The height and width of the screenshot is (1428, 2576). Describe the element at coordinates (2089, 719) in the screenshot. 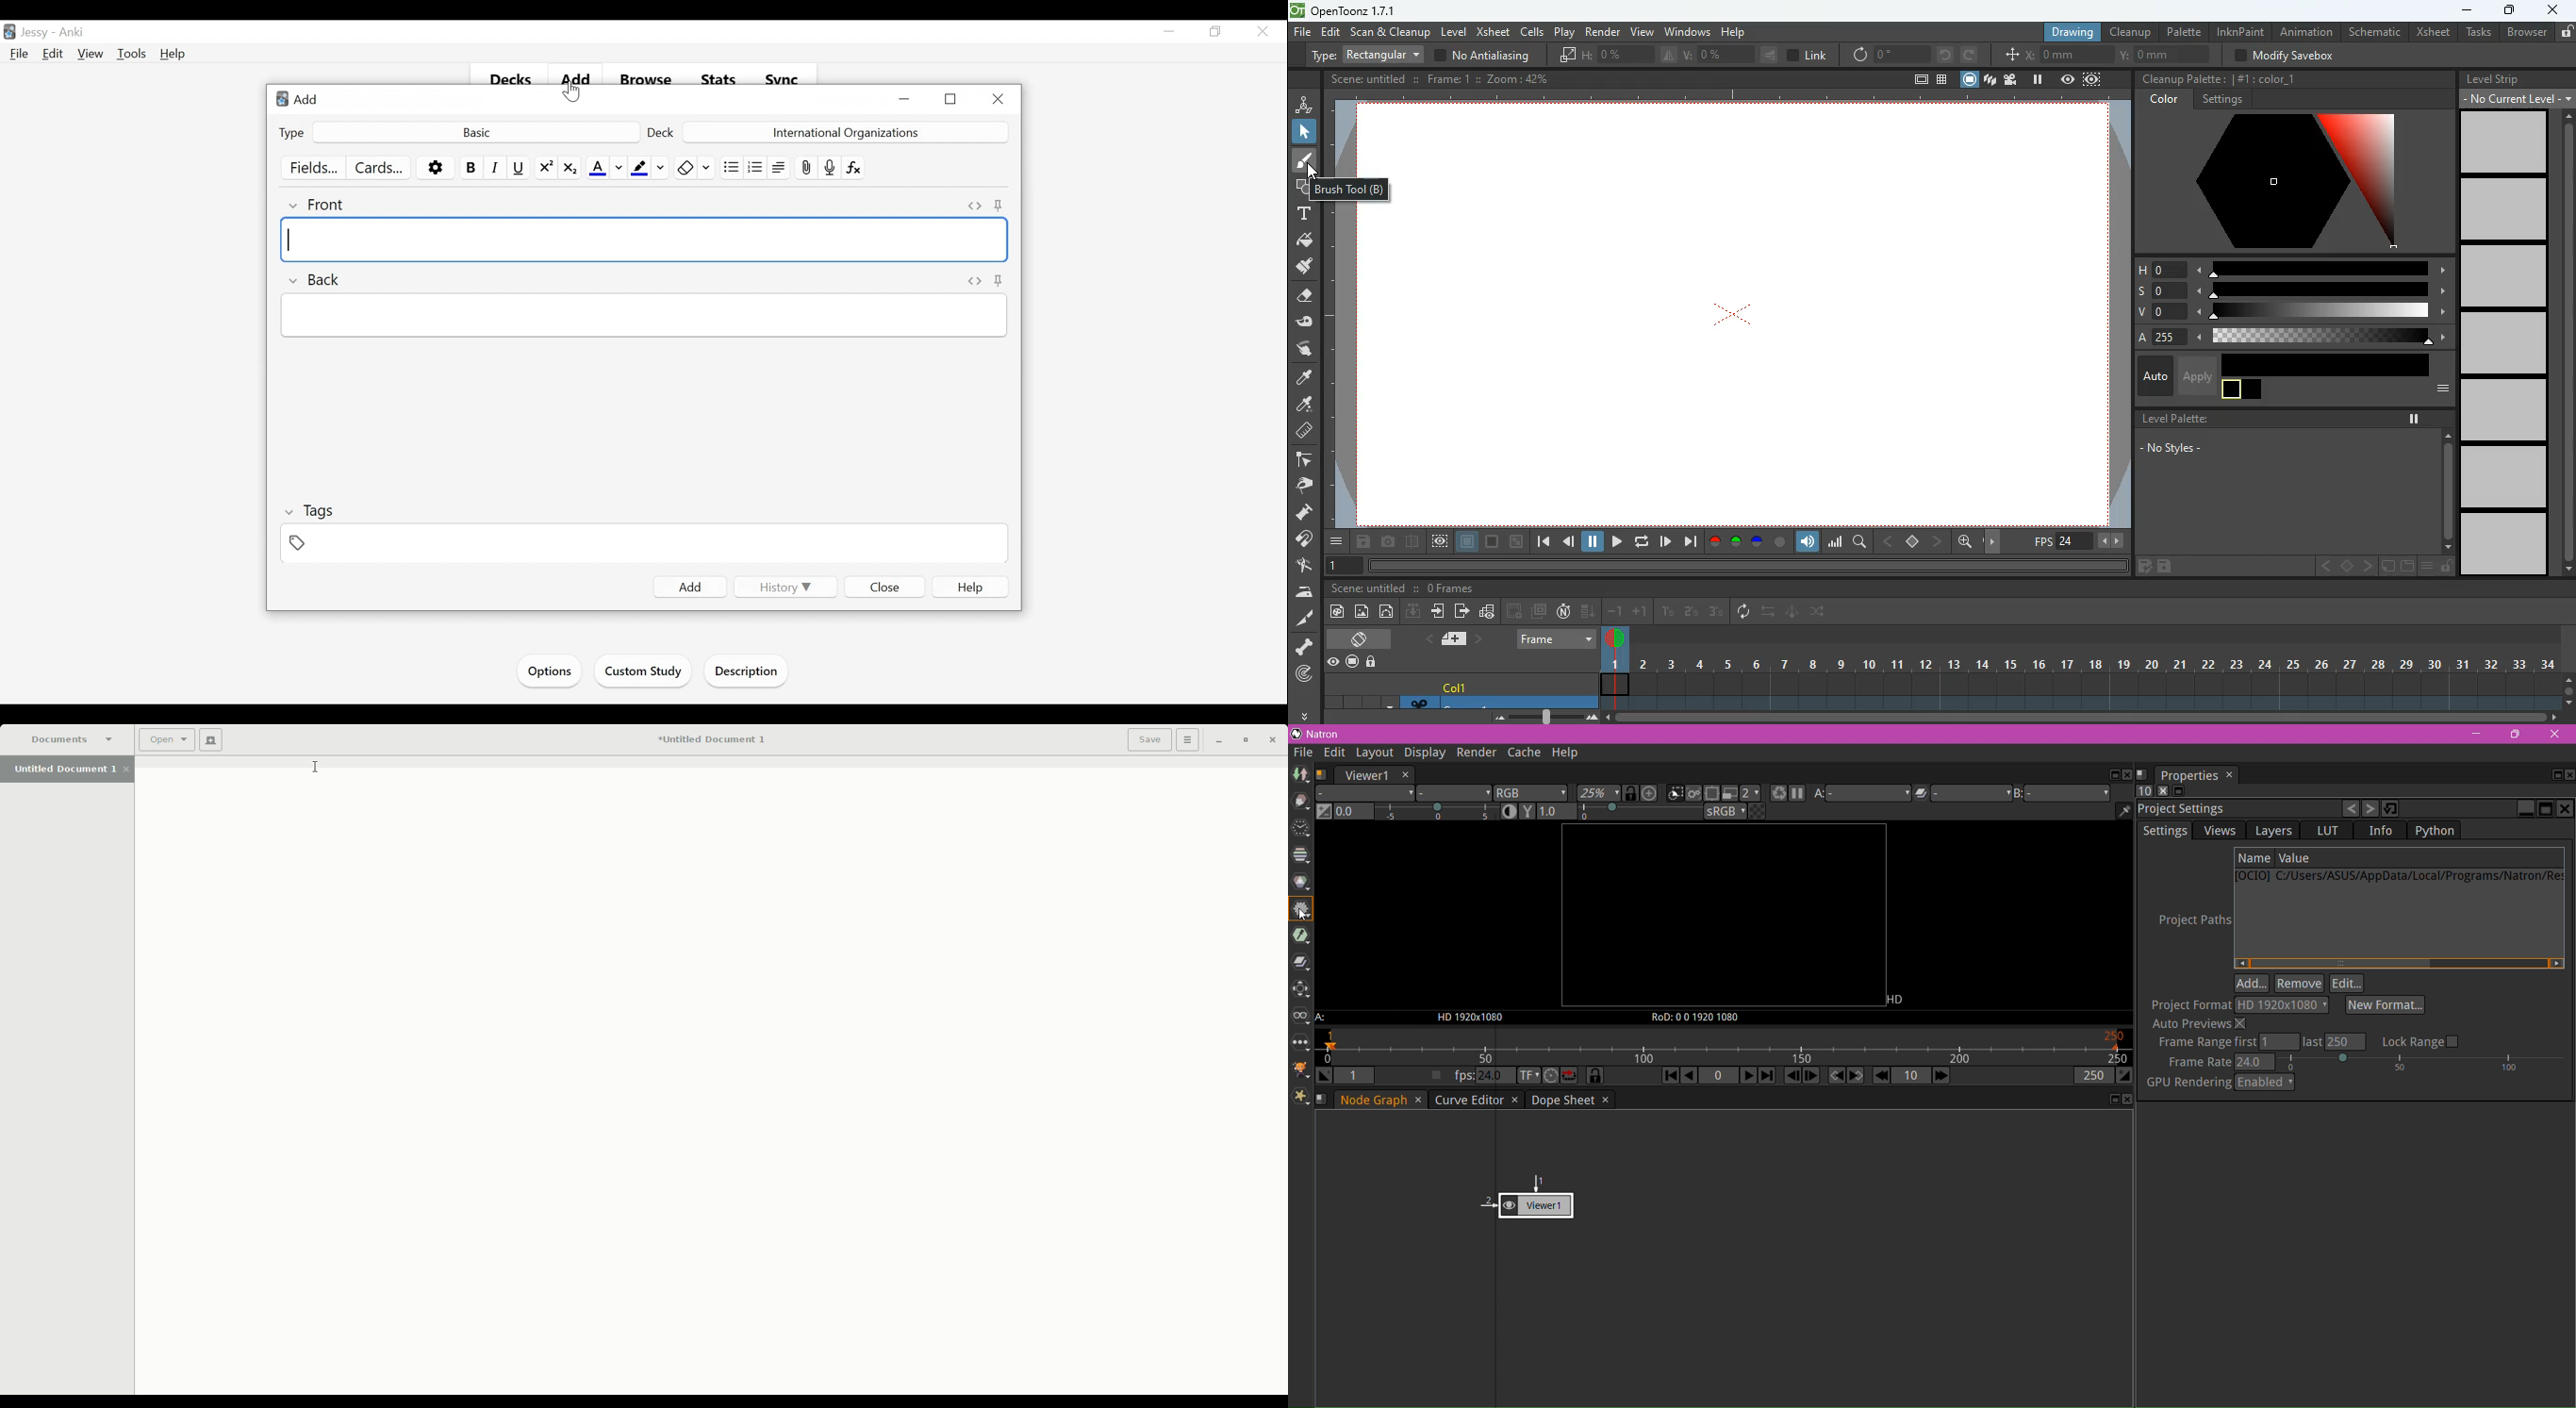

I see `scroll` at that location.